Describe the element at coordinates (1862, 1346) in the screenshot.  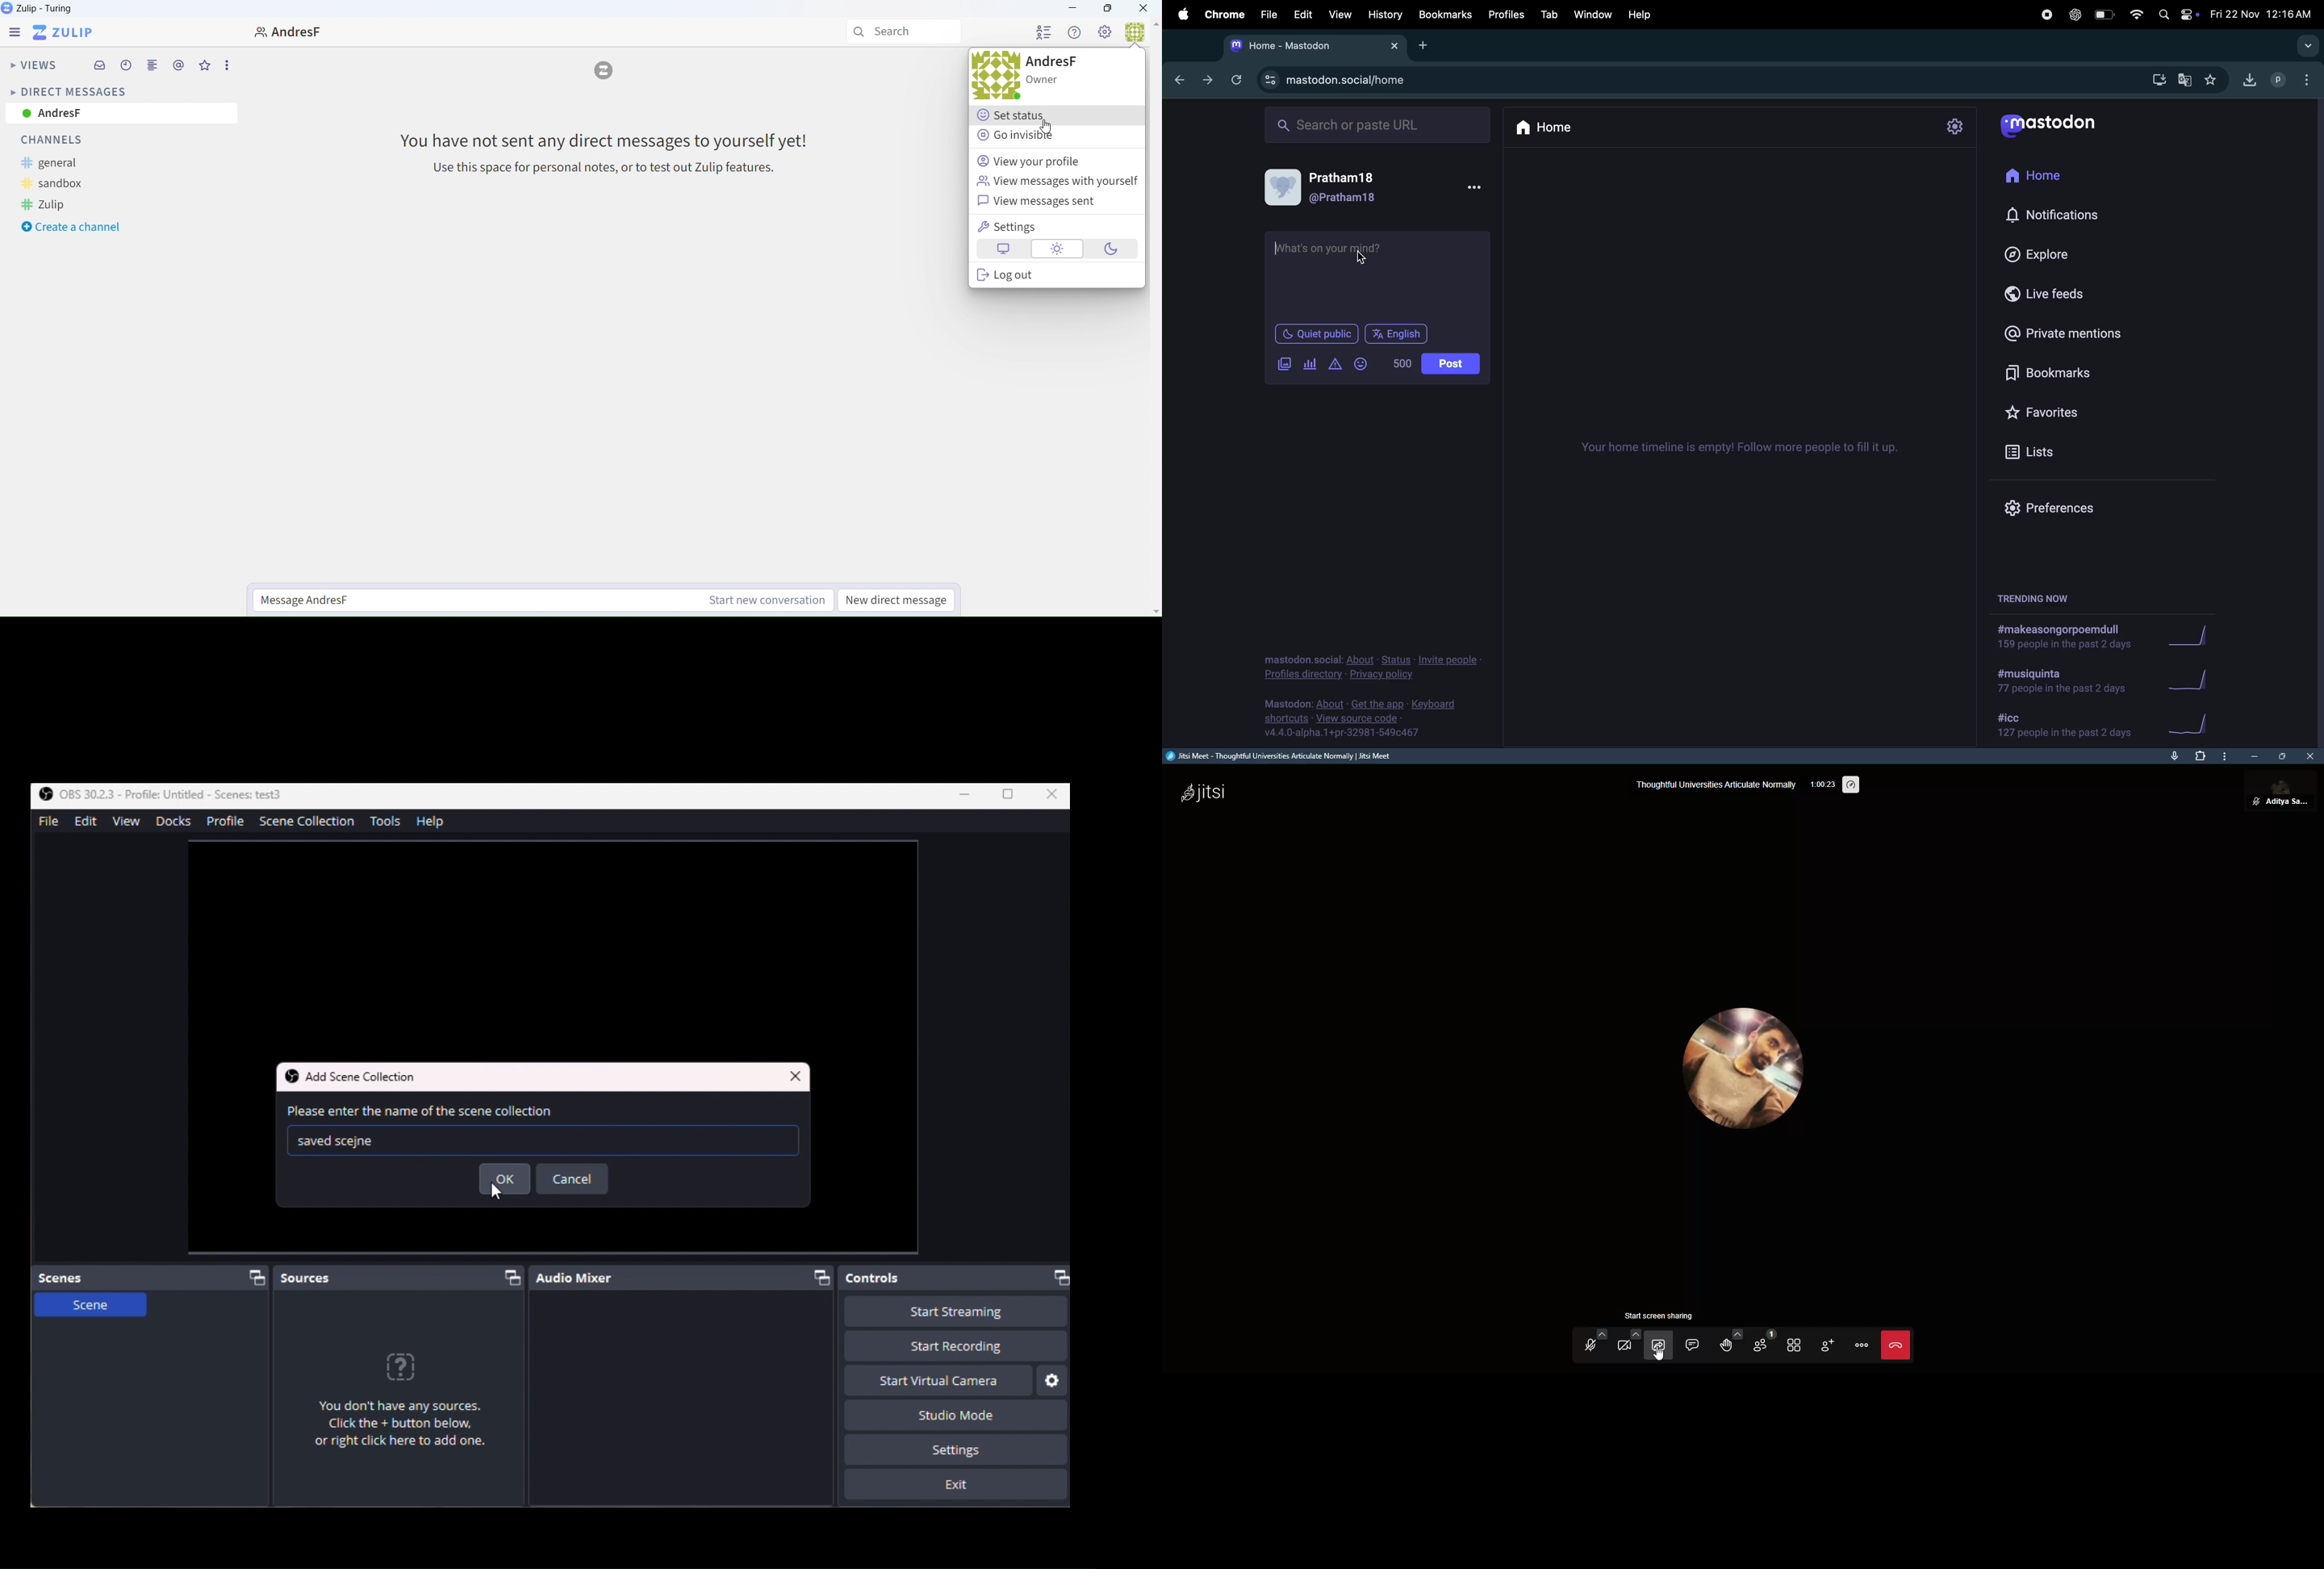
I see `more actions` at that location.